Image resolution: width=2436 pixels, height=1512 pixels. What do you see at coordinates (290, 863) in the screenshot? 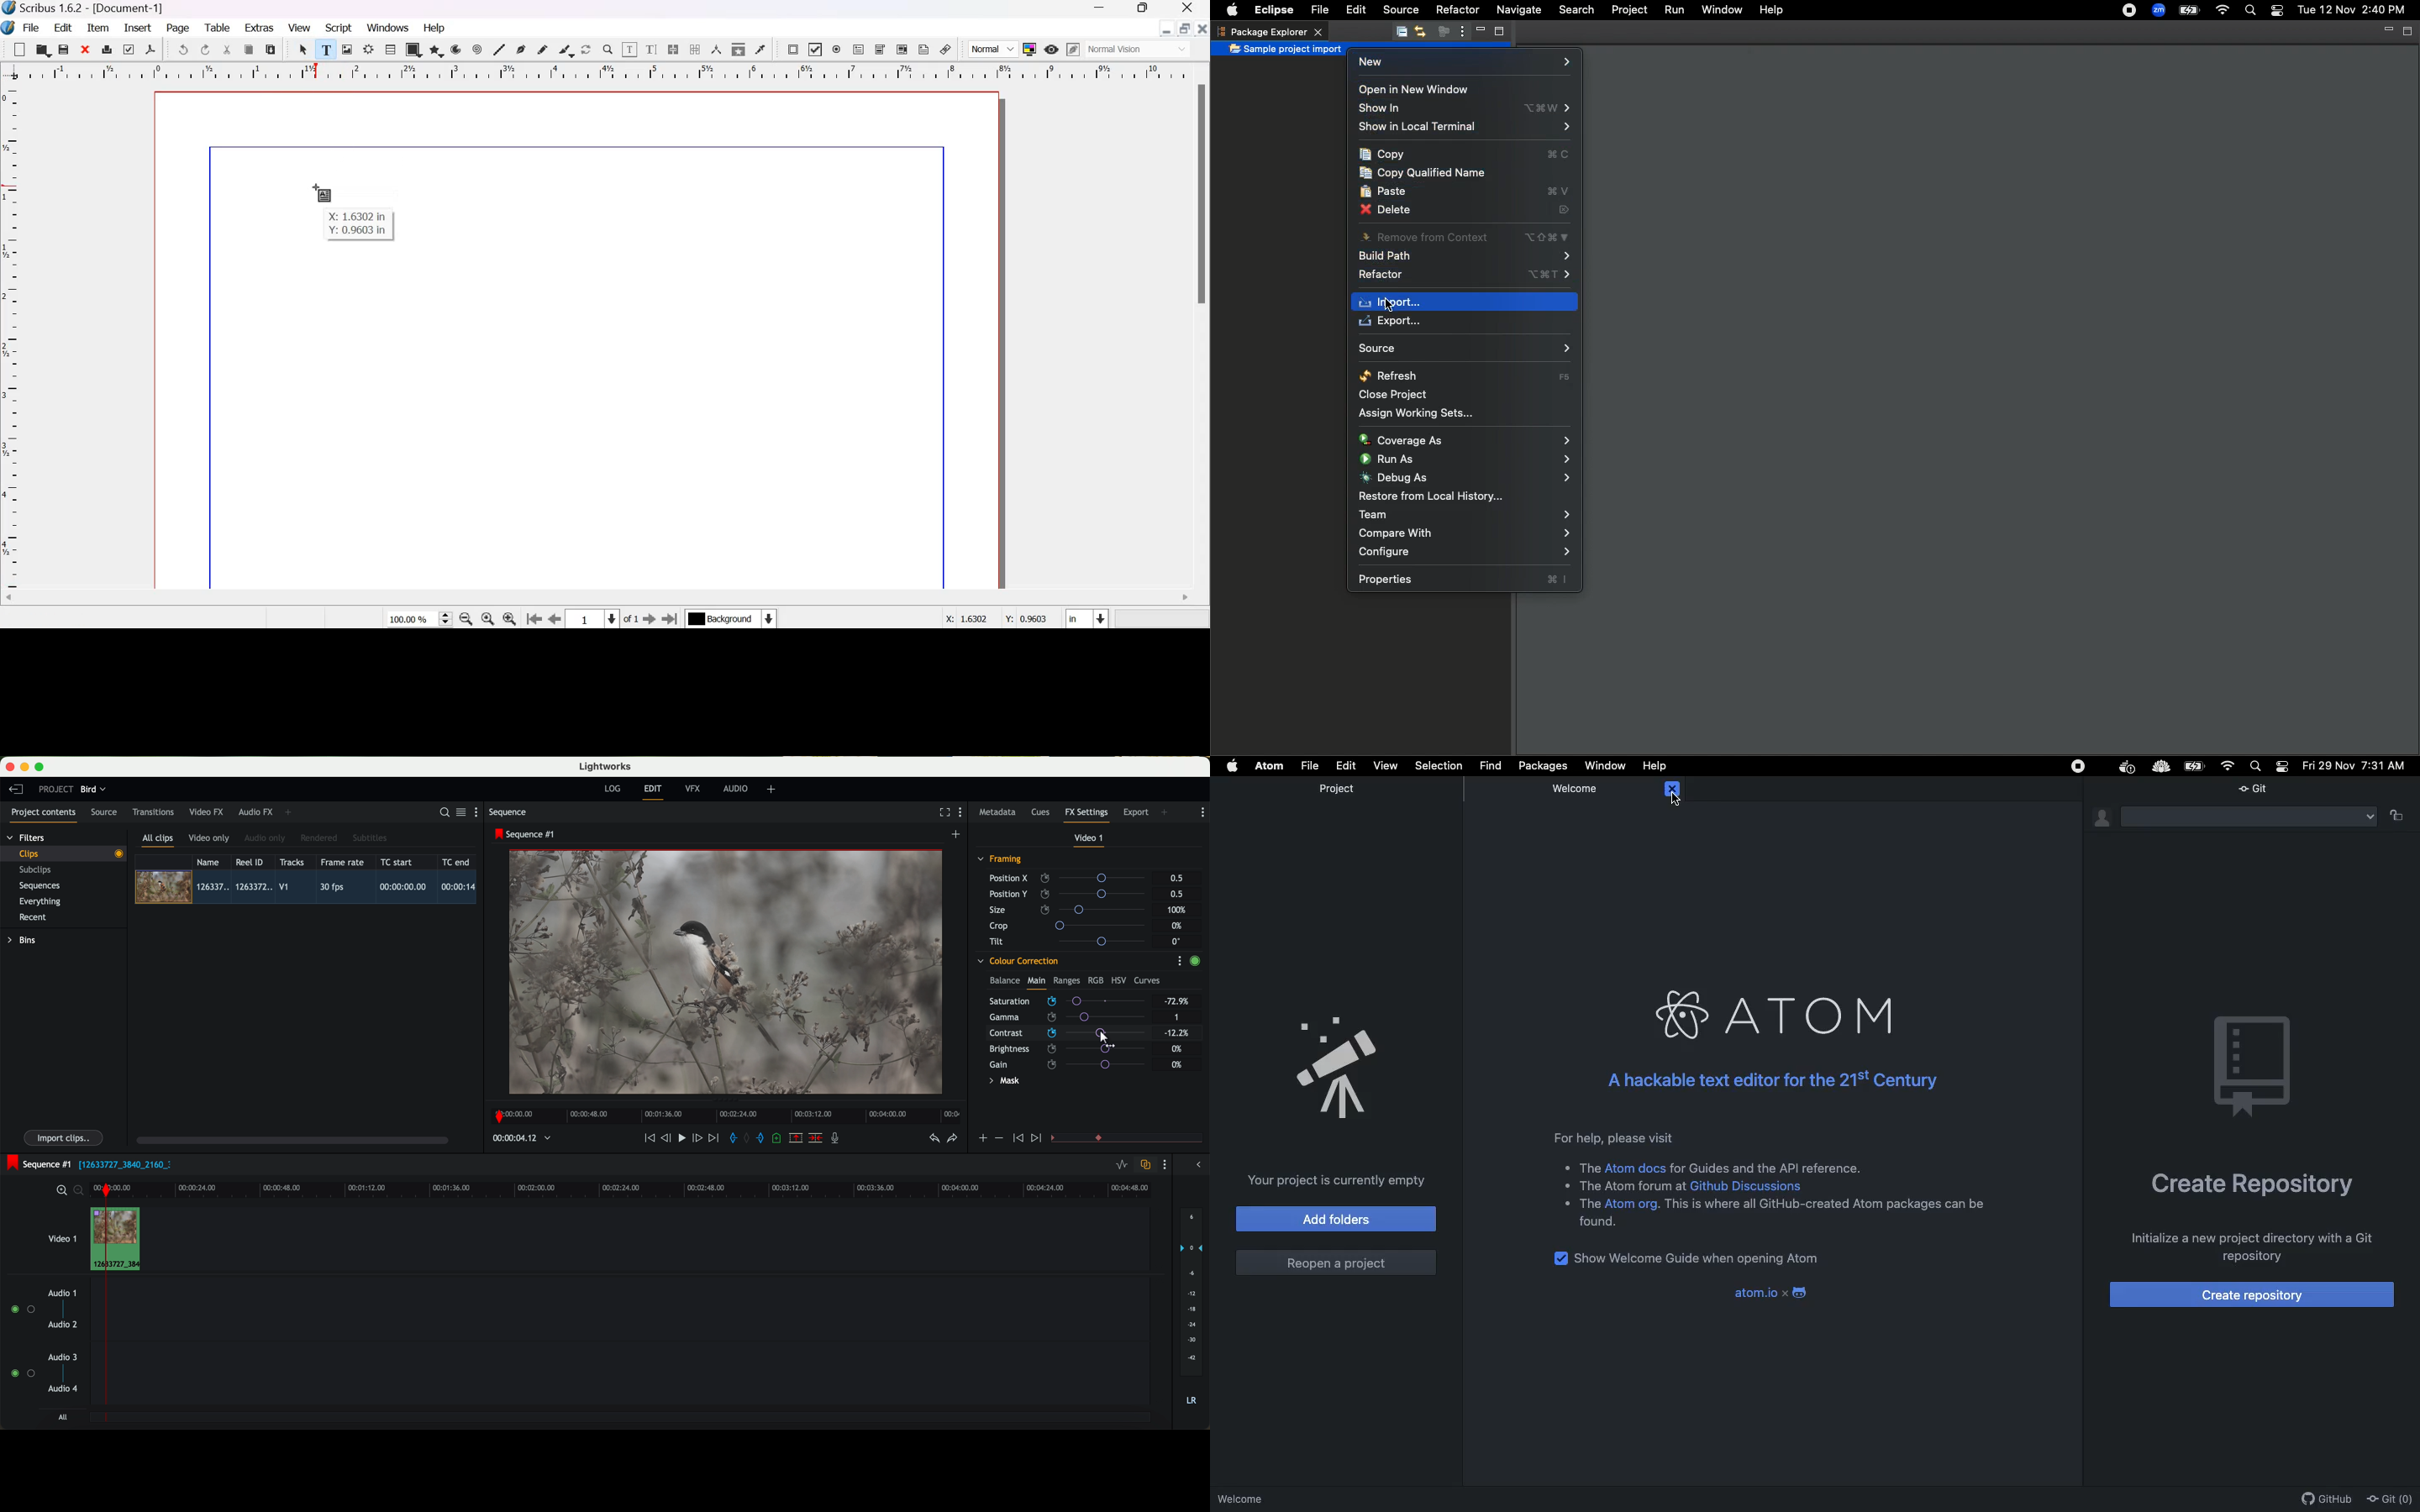
I see `tracks` at bounding box center [290, 863].